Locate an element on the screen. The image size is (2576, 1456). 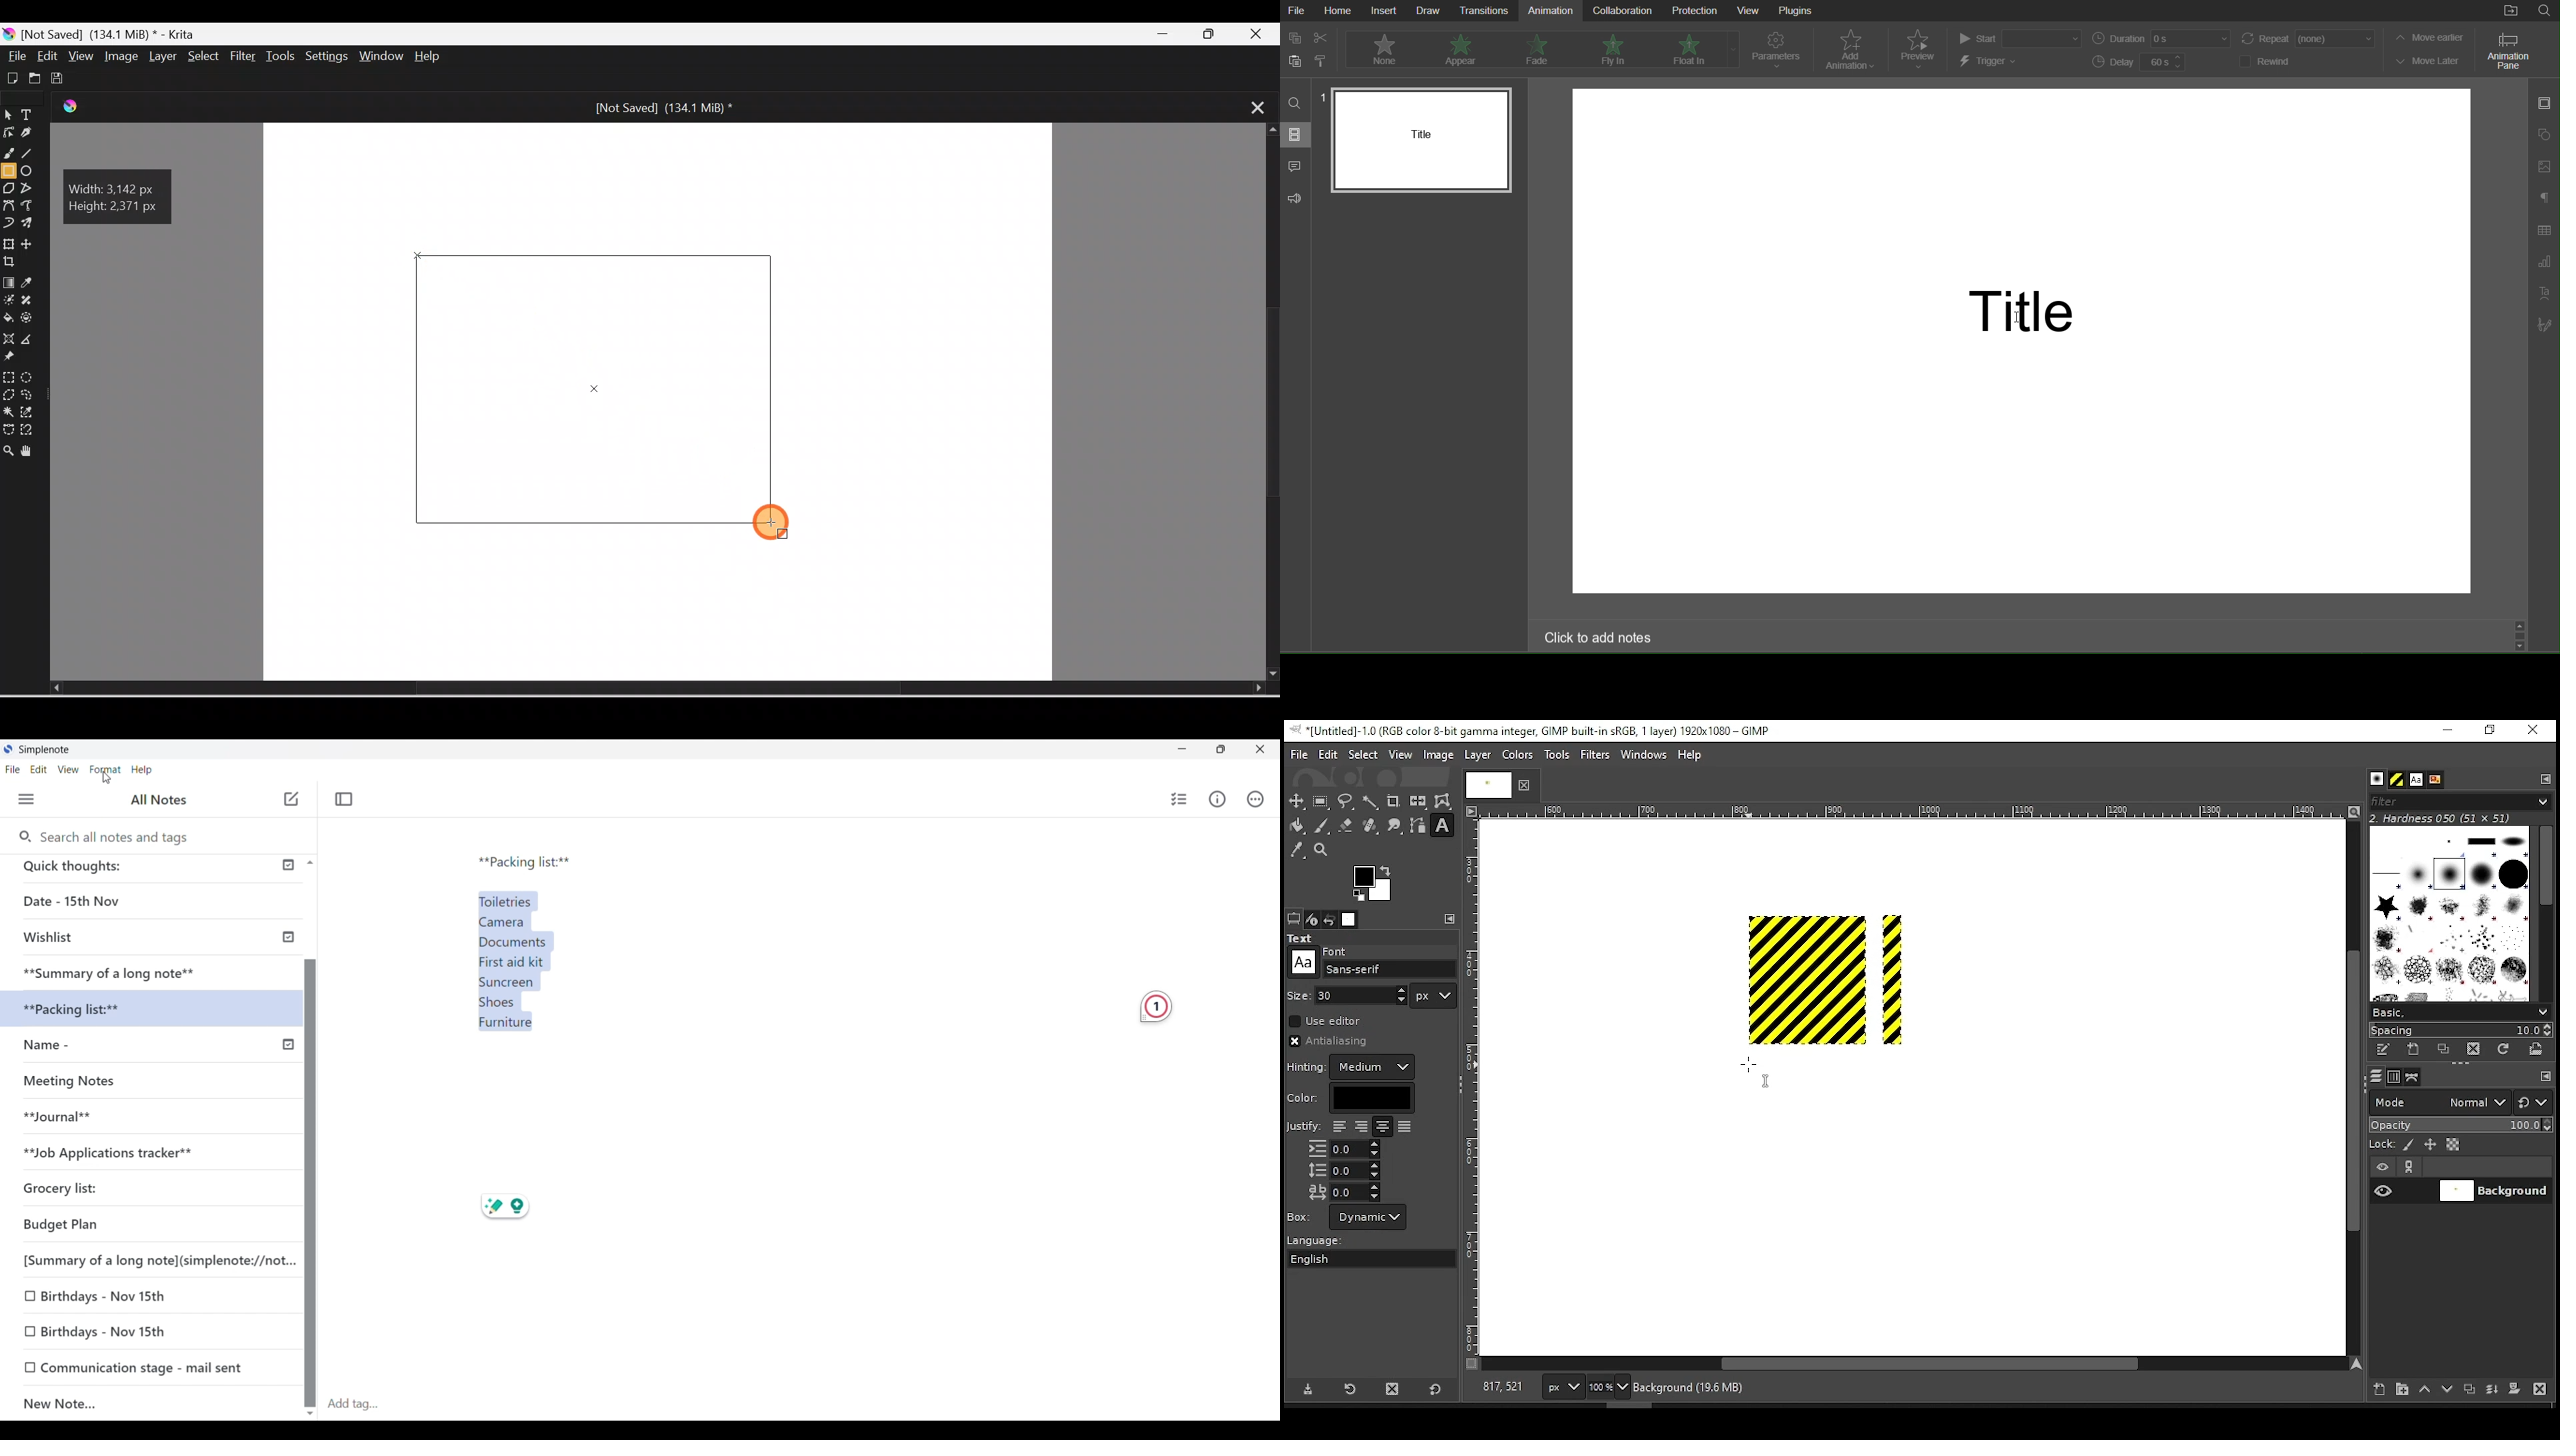
Edit shapes tool is located at coordinates (8, 136).